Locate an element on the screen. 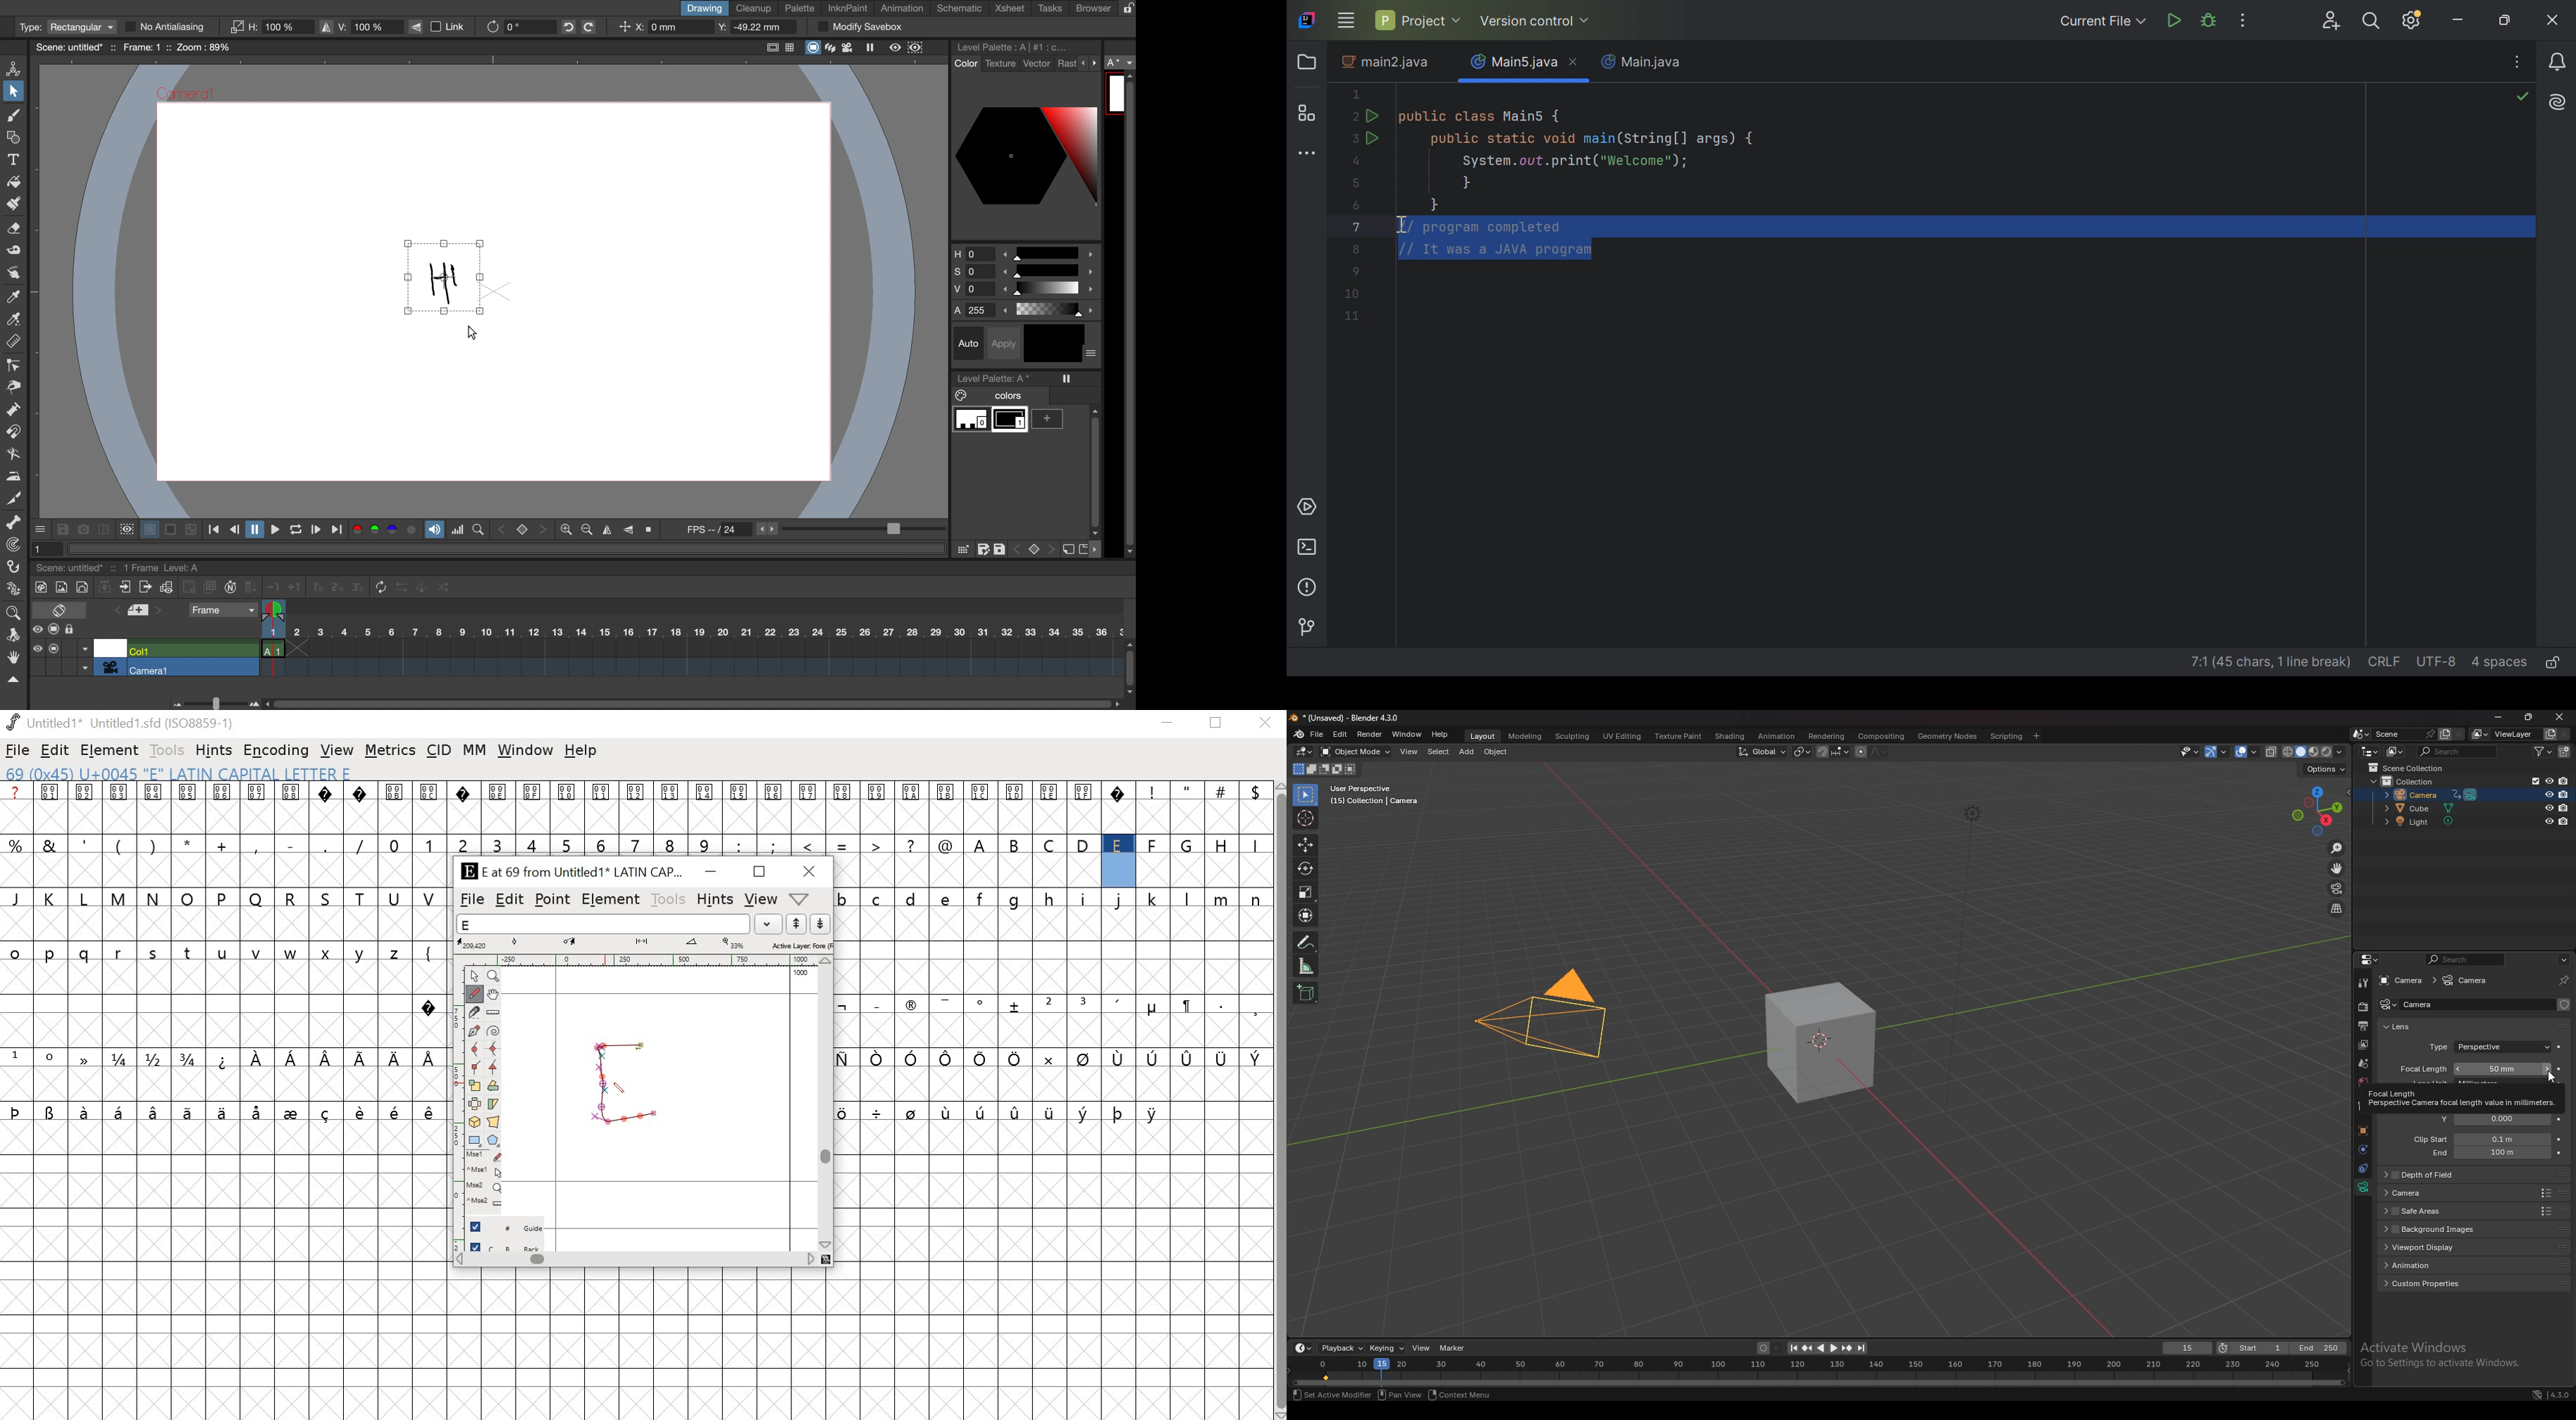 The height and width of the screenshot is (1428, 2576). empty cells is located at coordinates (643, 1345).